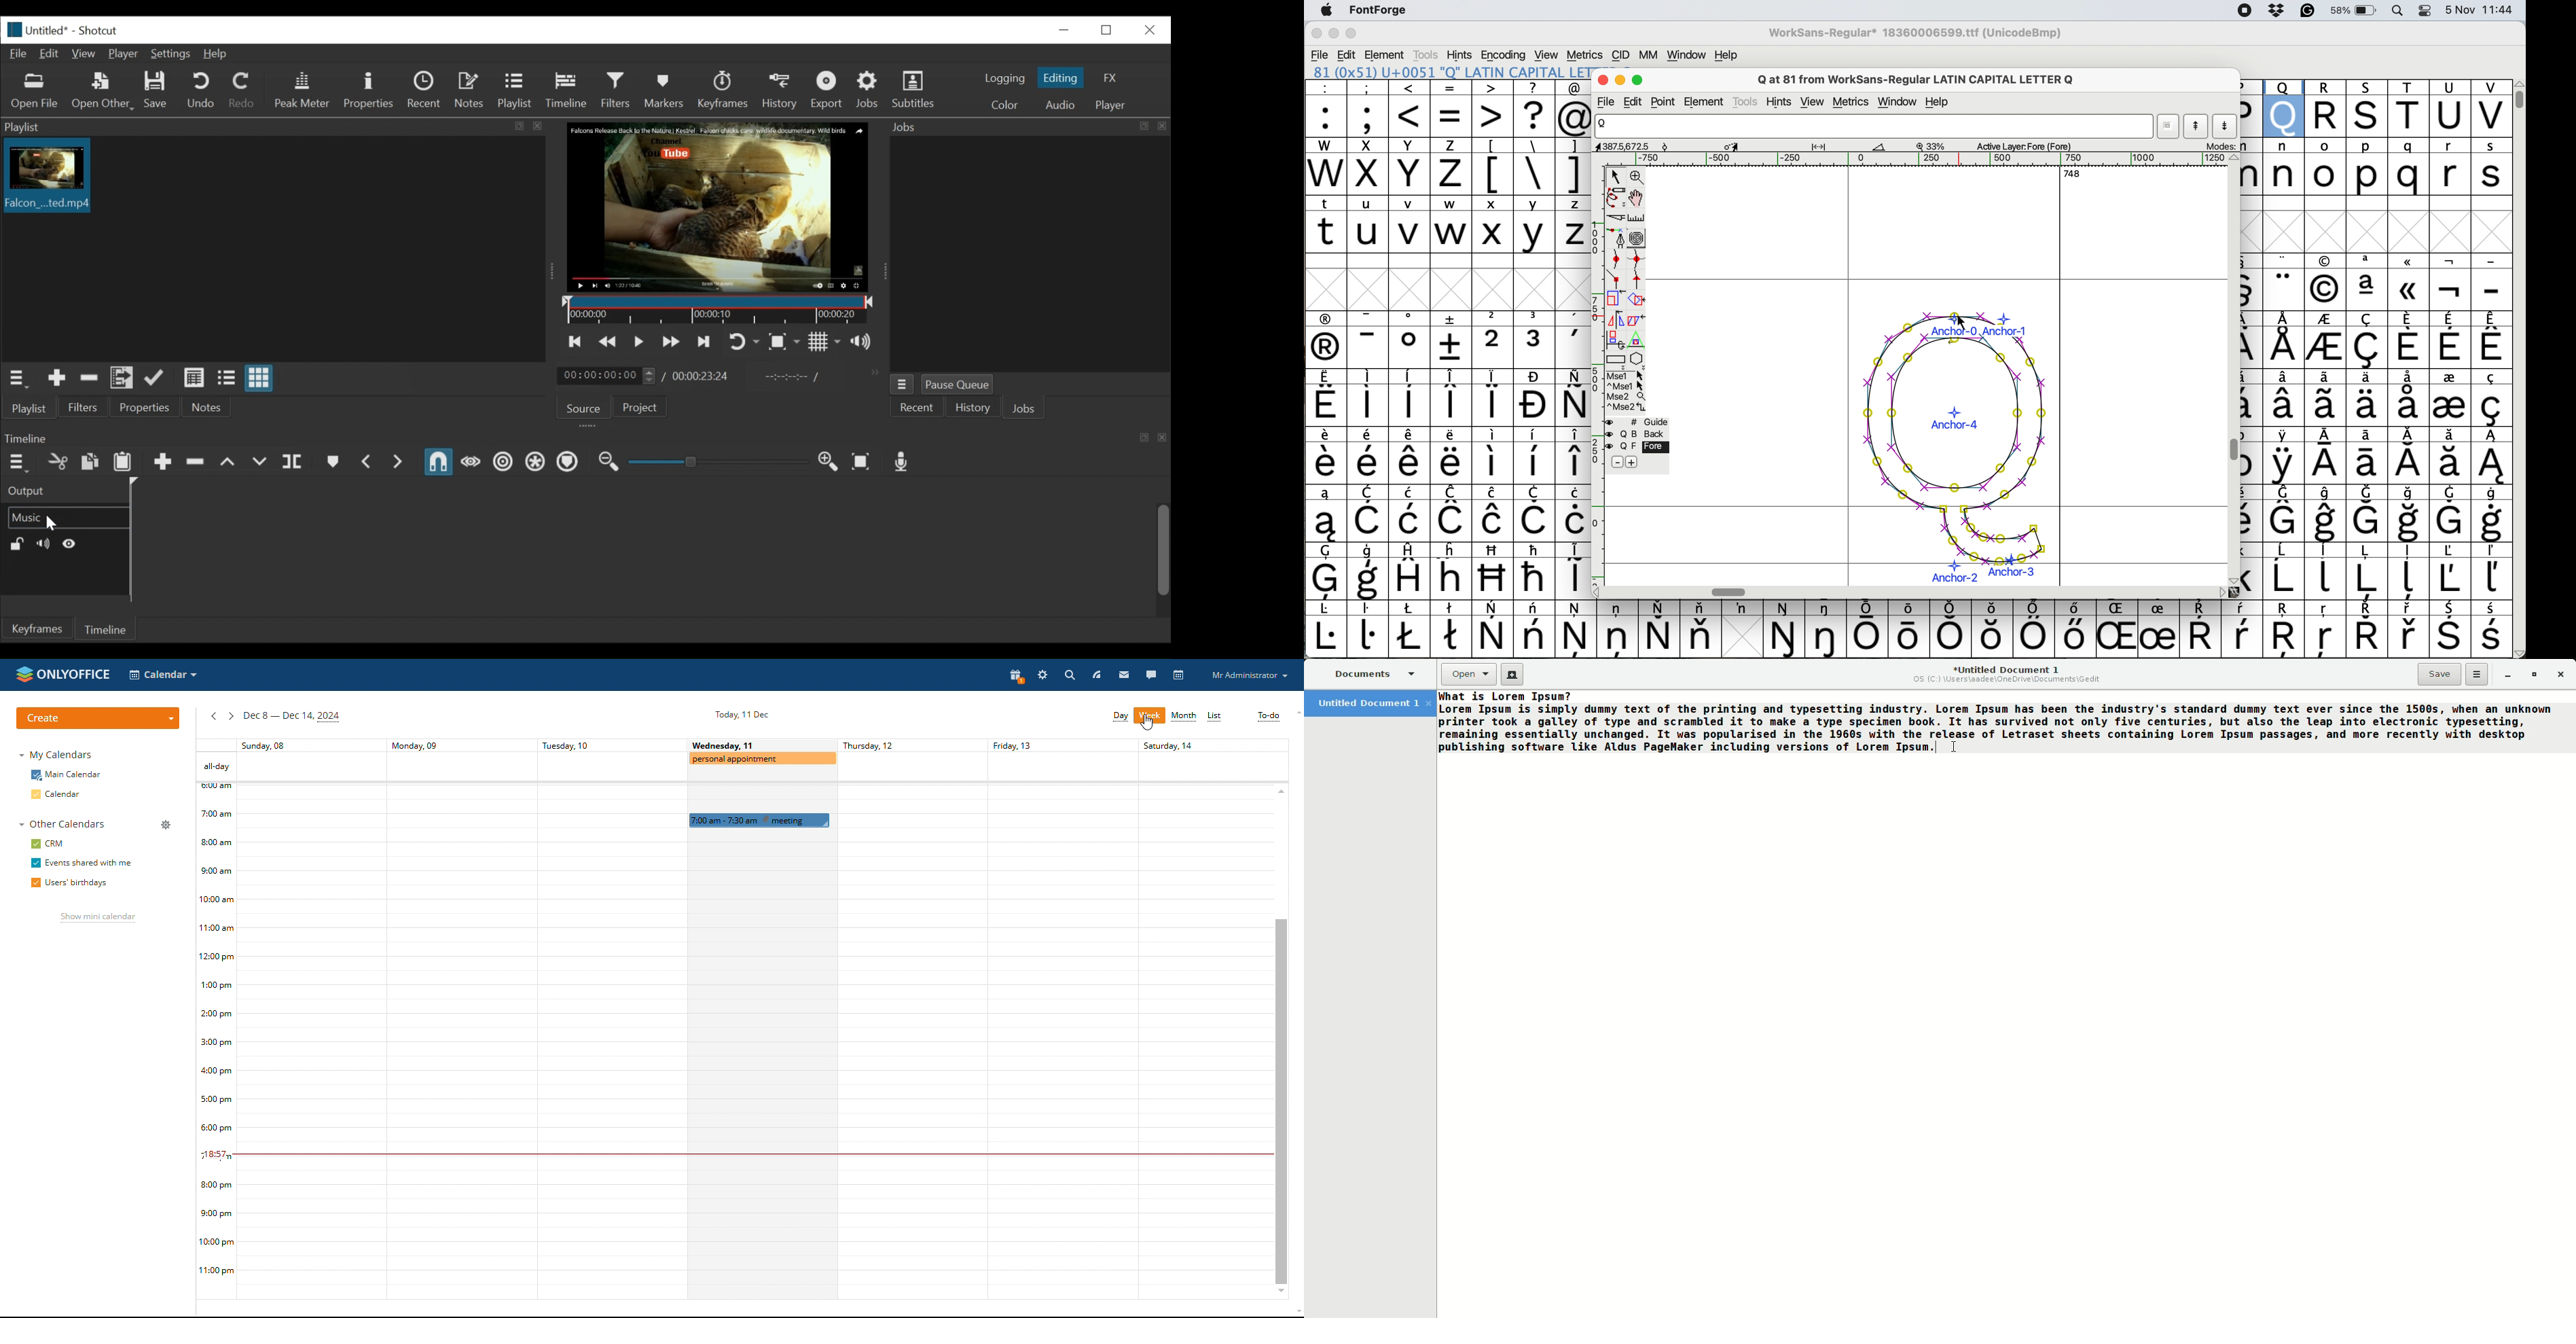 The height and width of the screenshot is (1344, 2576). What do you see at coordinates (57, 463) in the screenshot?
I see `Cut` at bounding box center [57, 463].